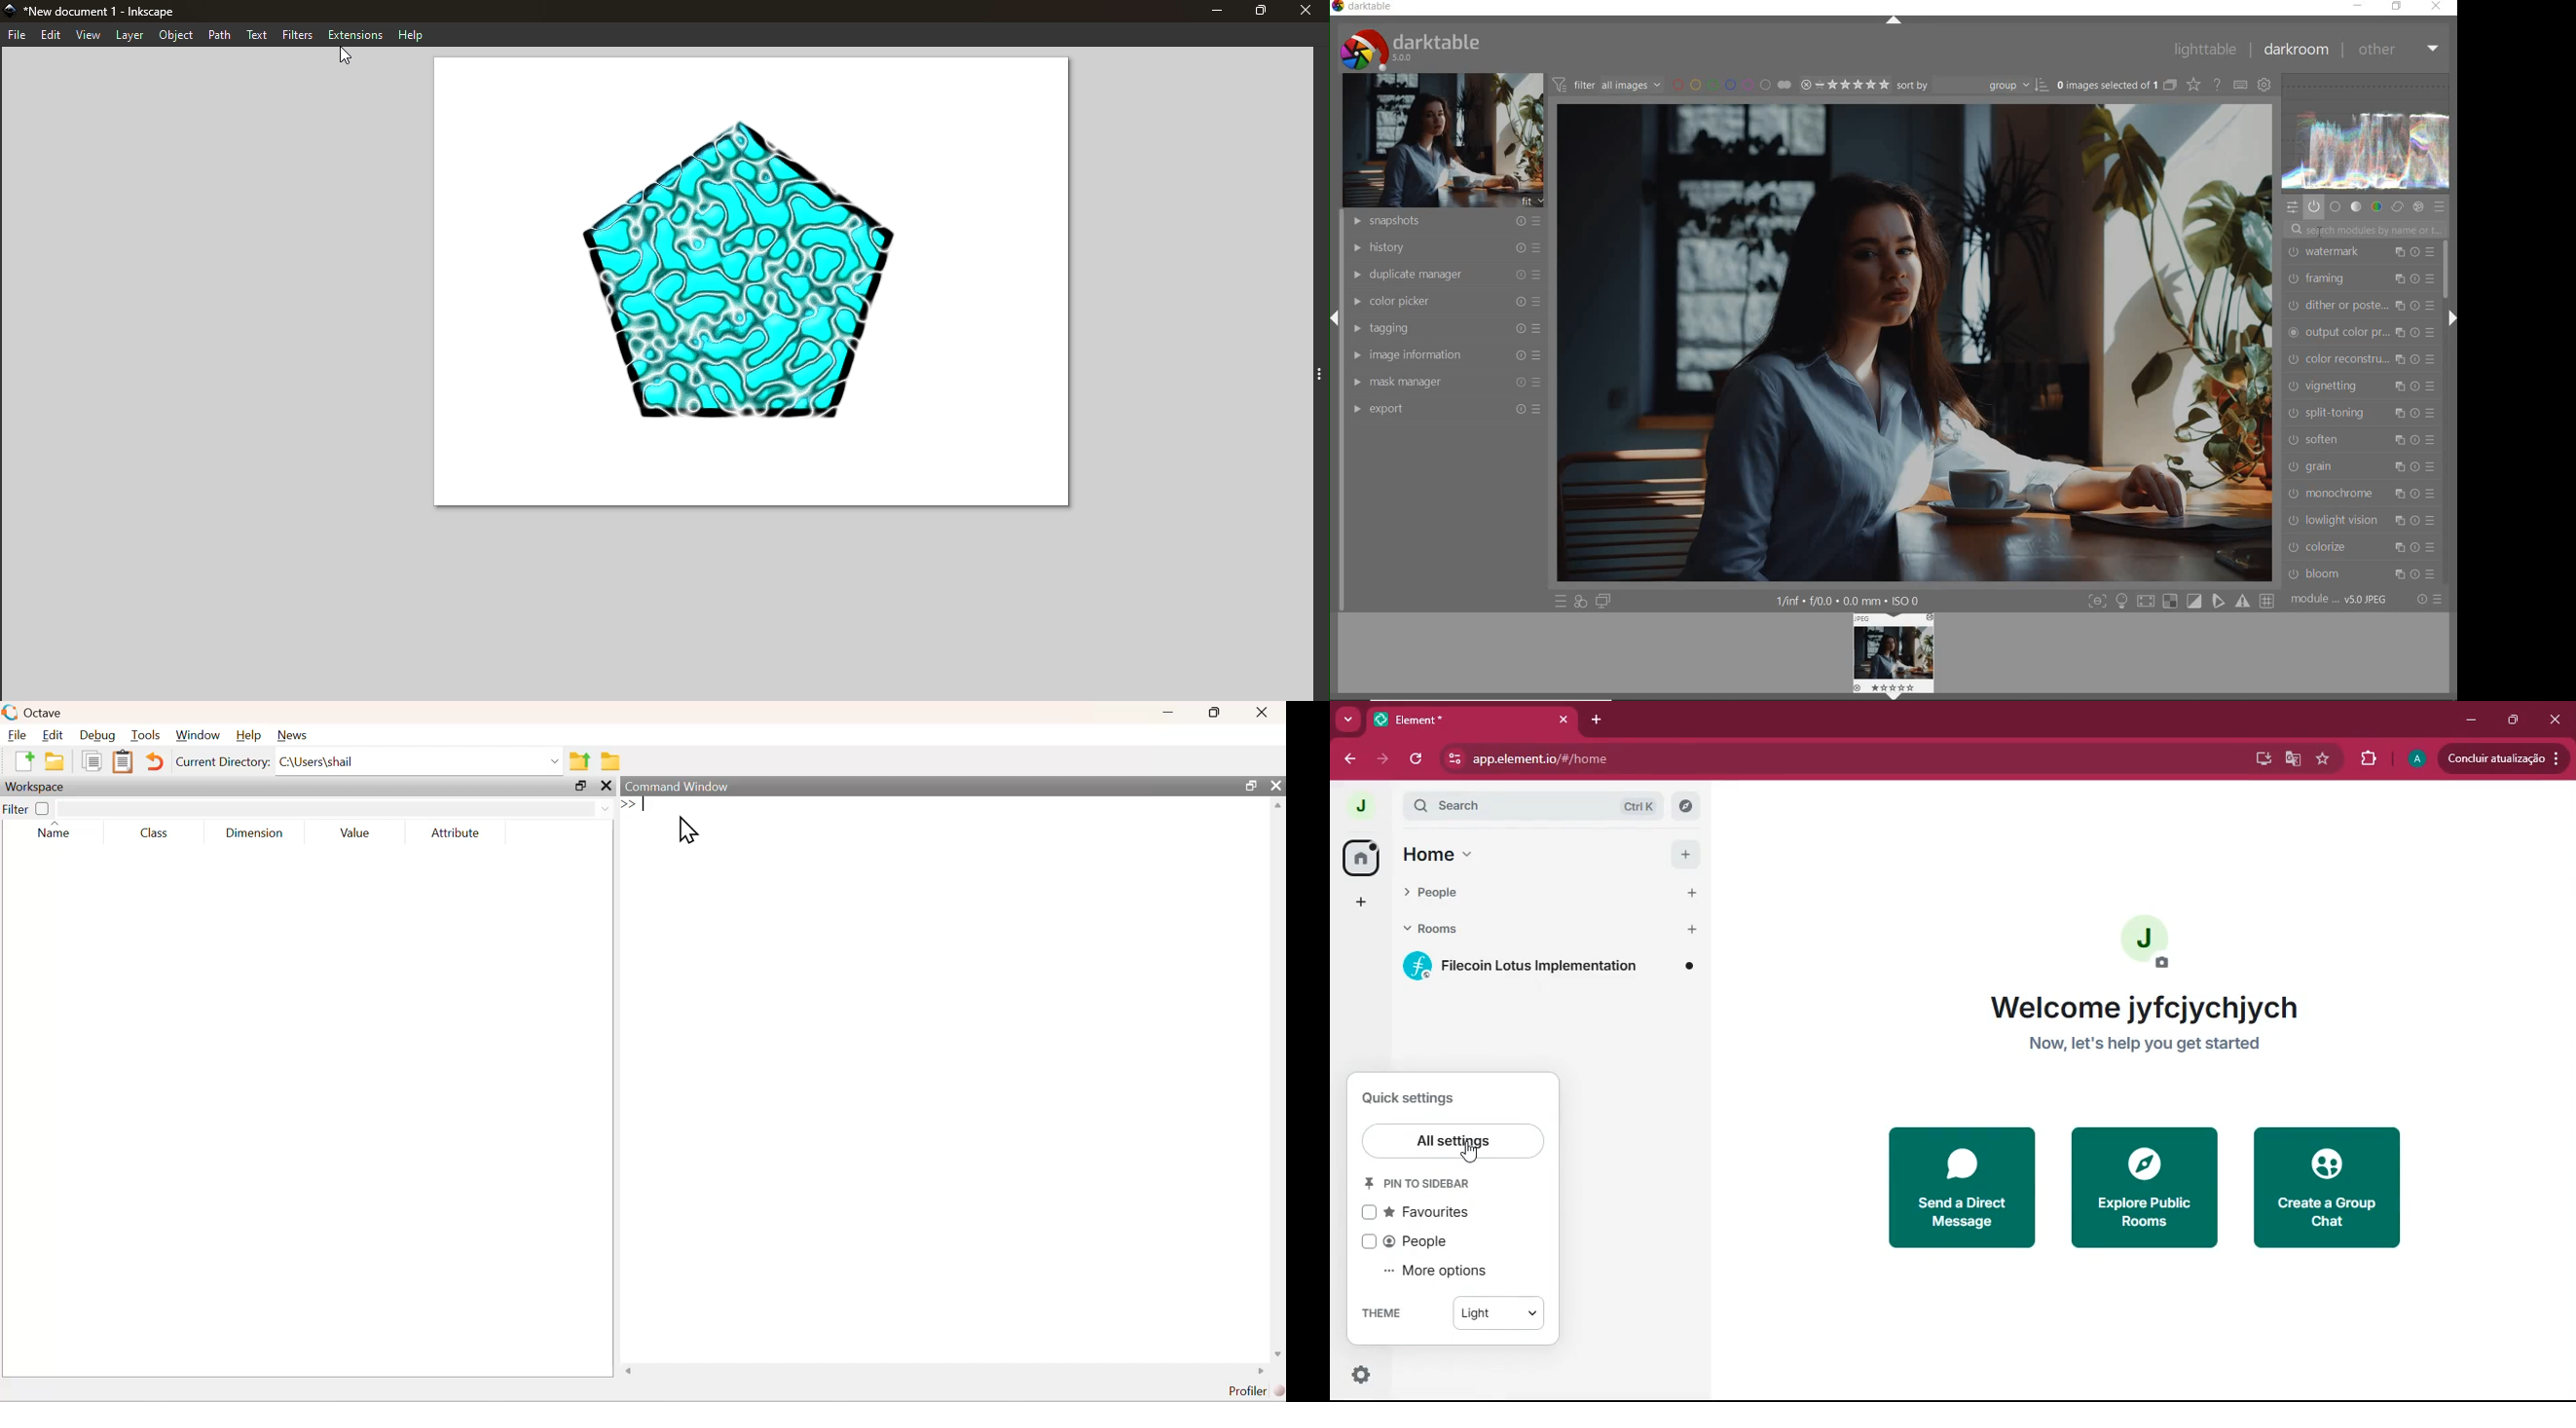 The width and height of the screenshot is (2576, 1428). I want to click on Path, so click(219, 34).